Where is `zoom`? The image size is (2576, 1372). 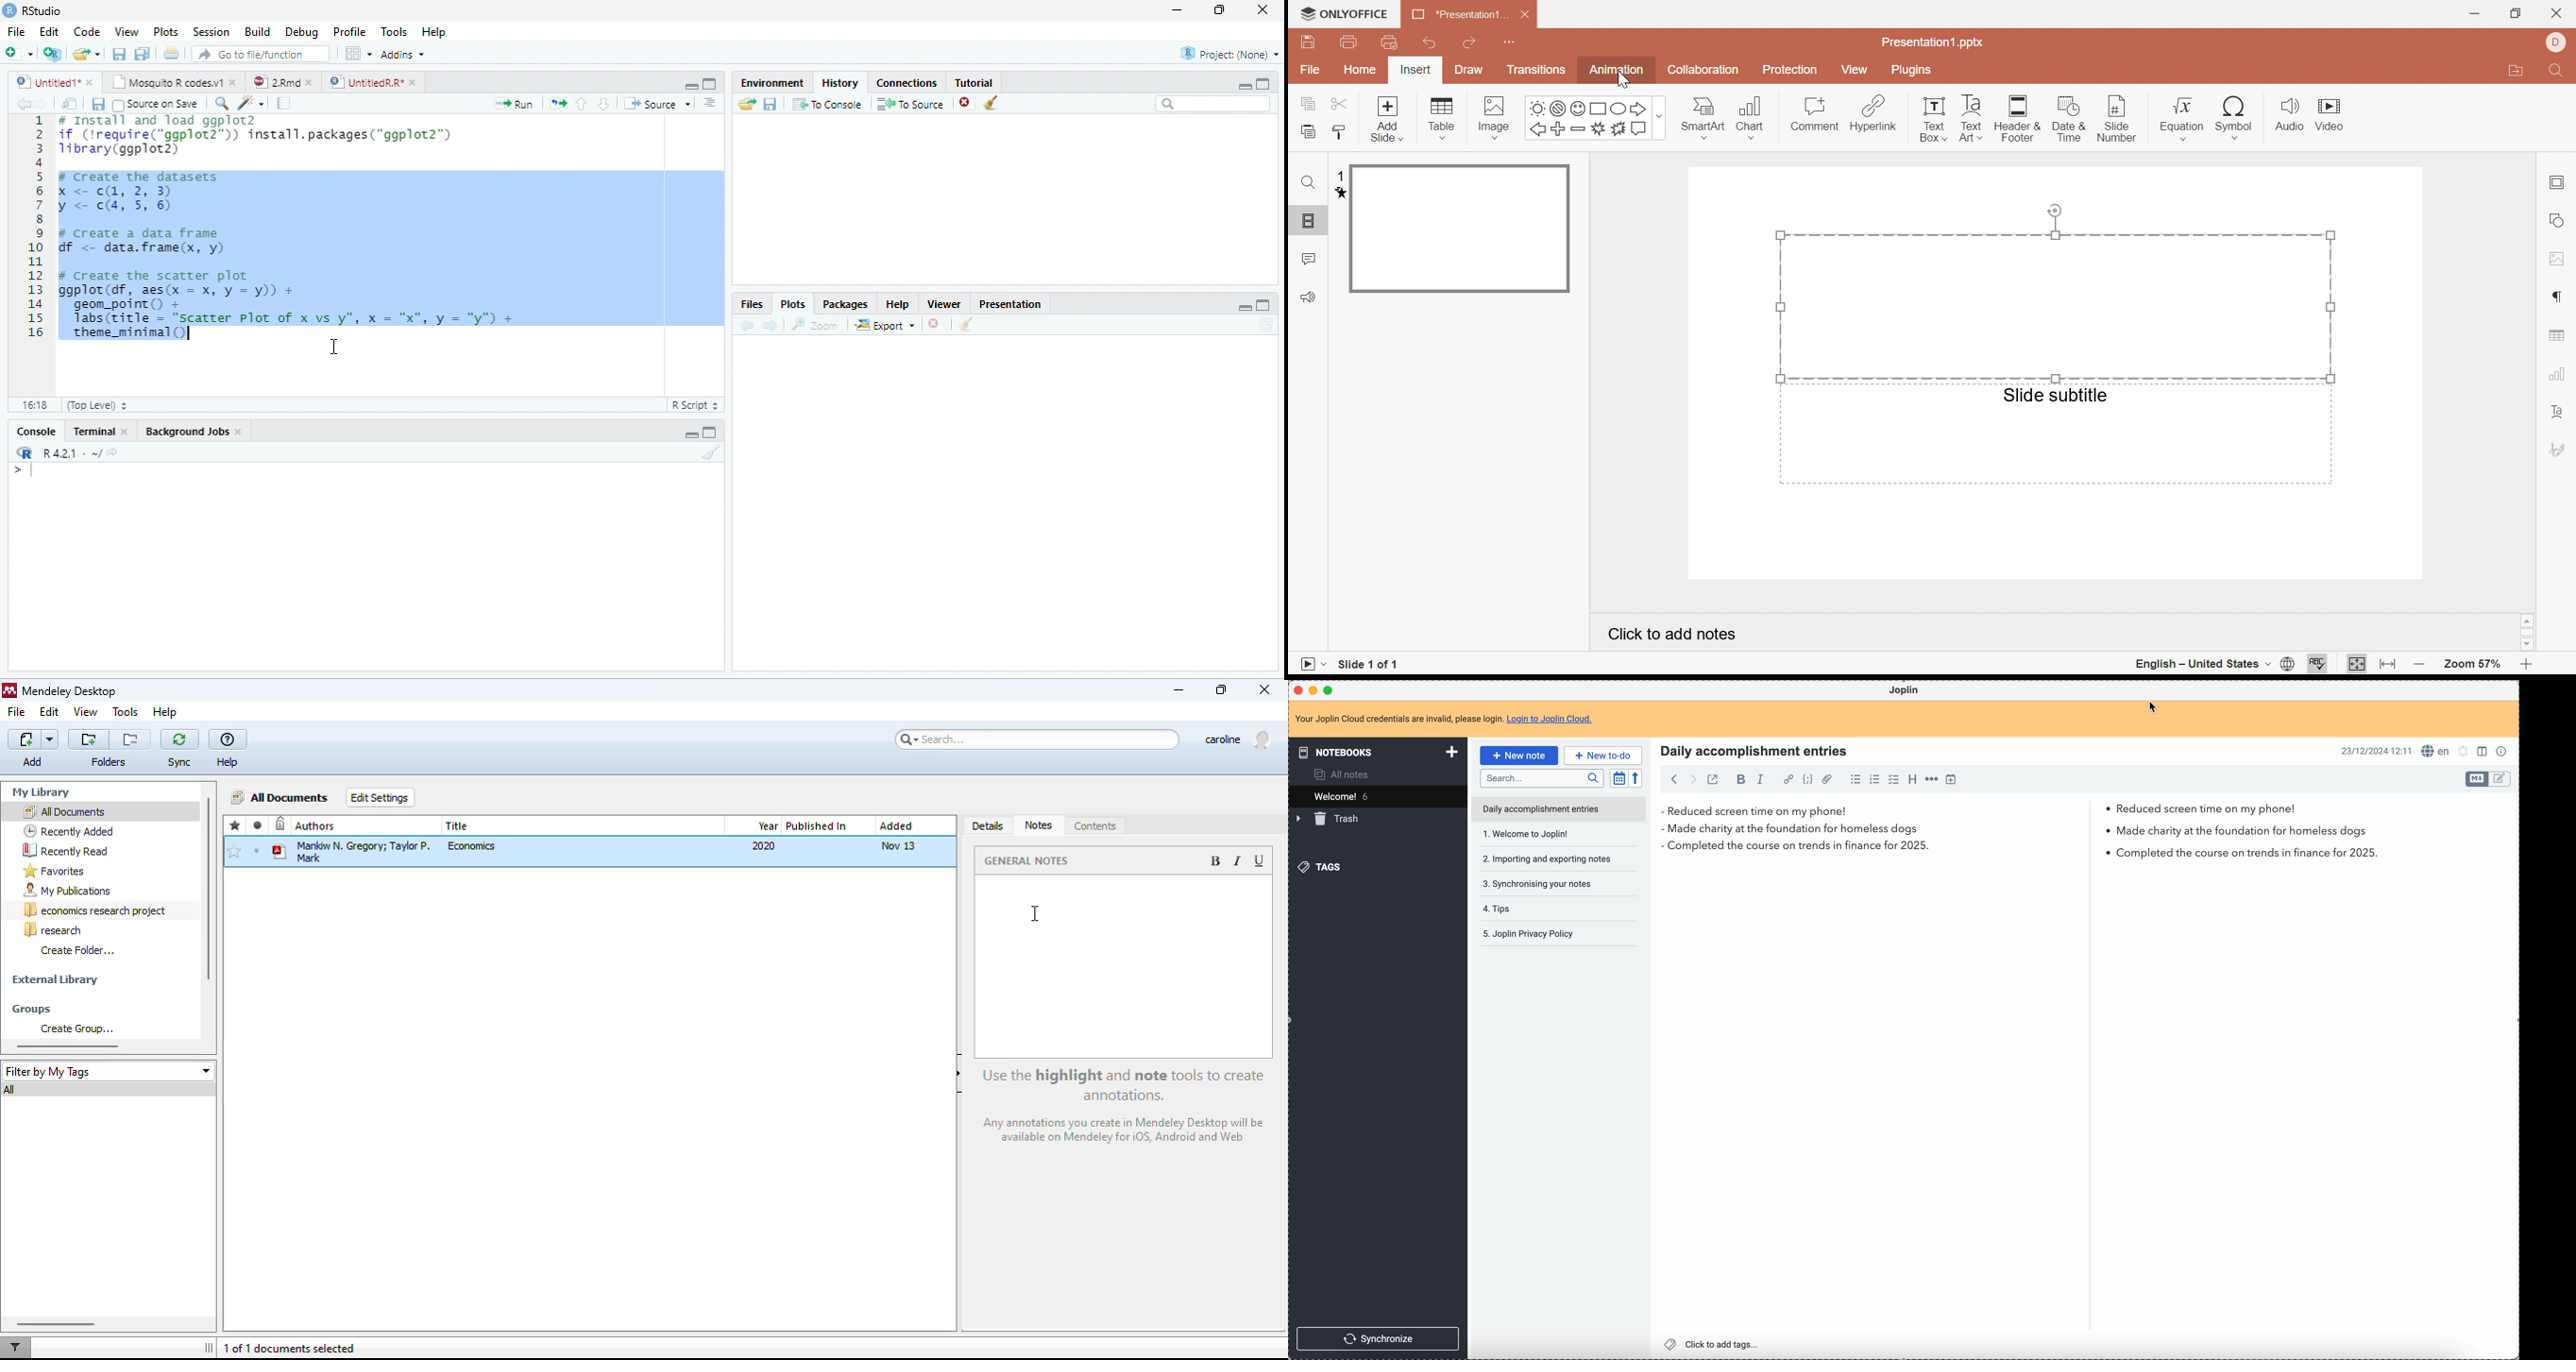 zoom is located at coordinates (815, 324).